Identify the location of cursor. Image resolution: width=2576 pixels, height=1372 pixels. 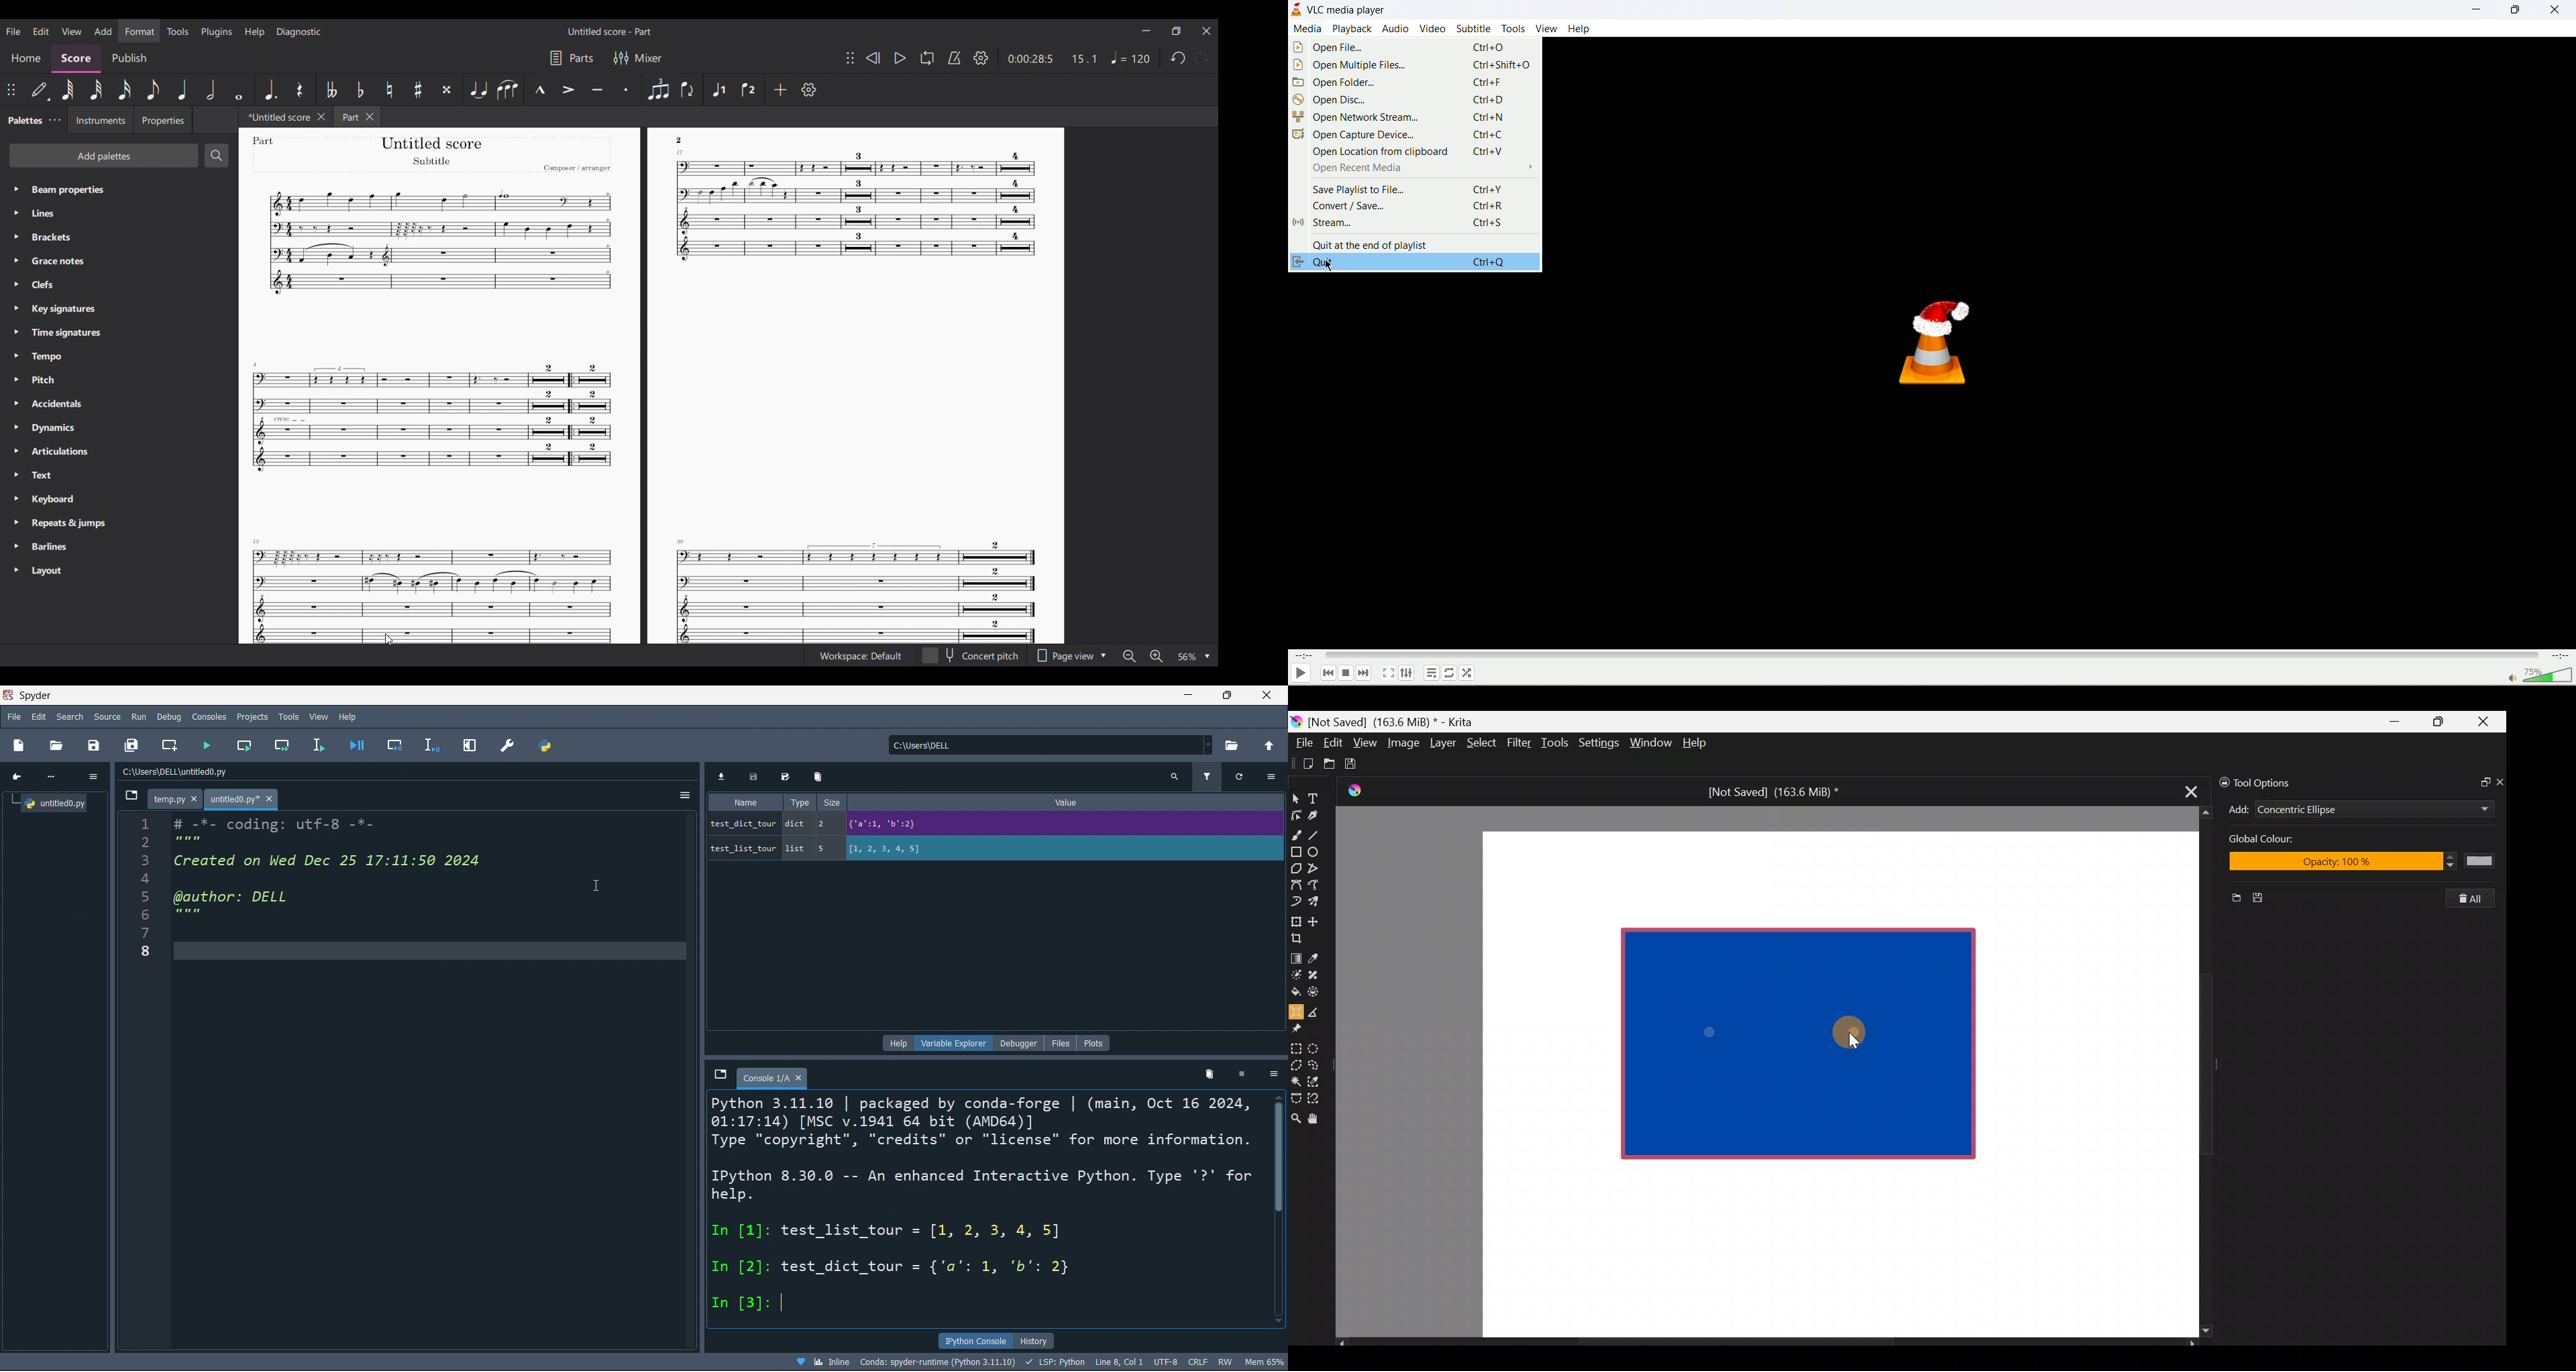
(594, 884).